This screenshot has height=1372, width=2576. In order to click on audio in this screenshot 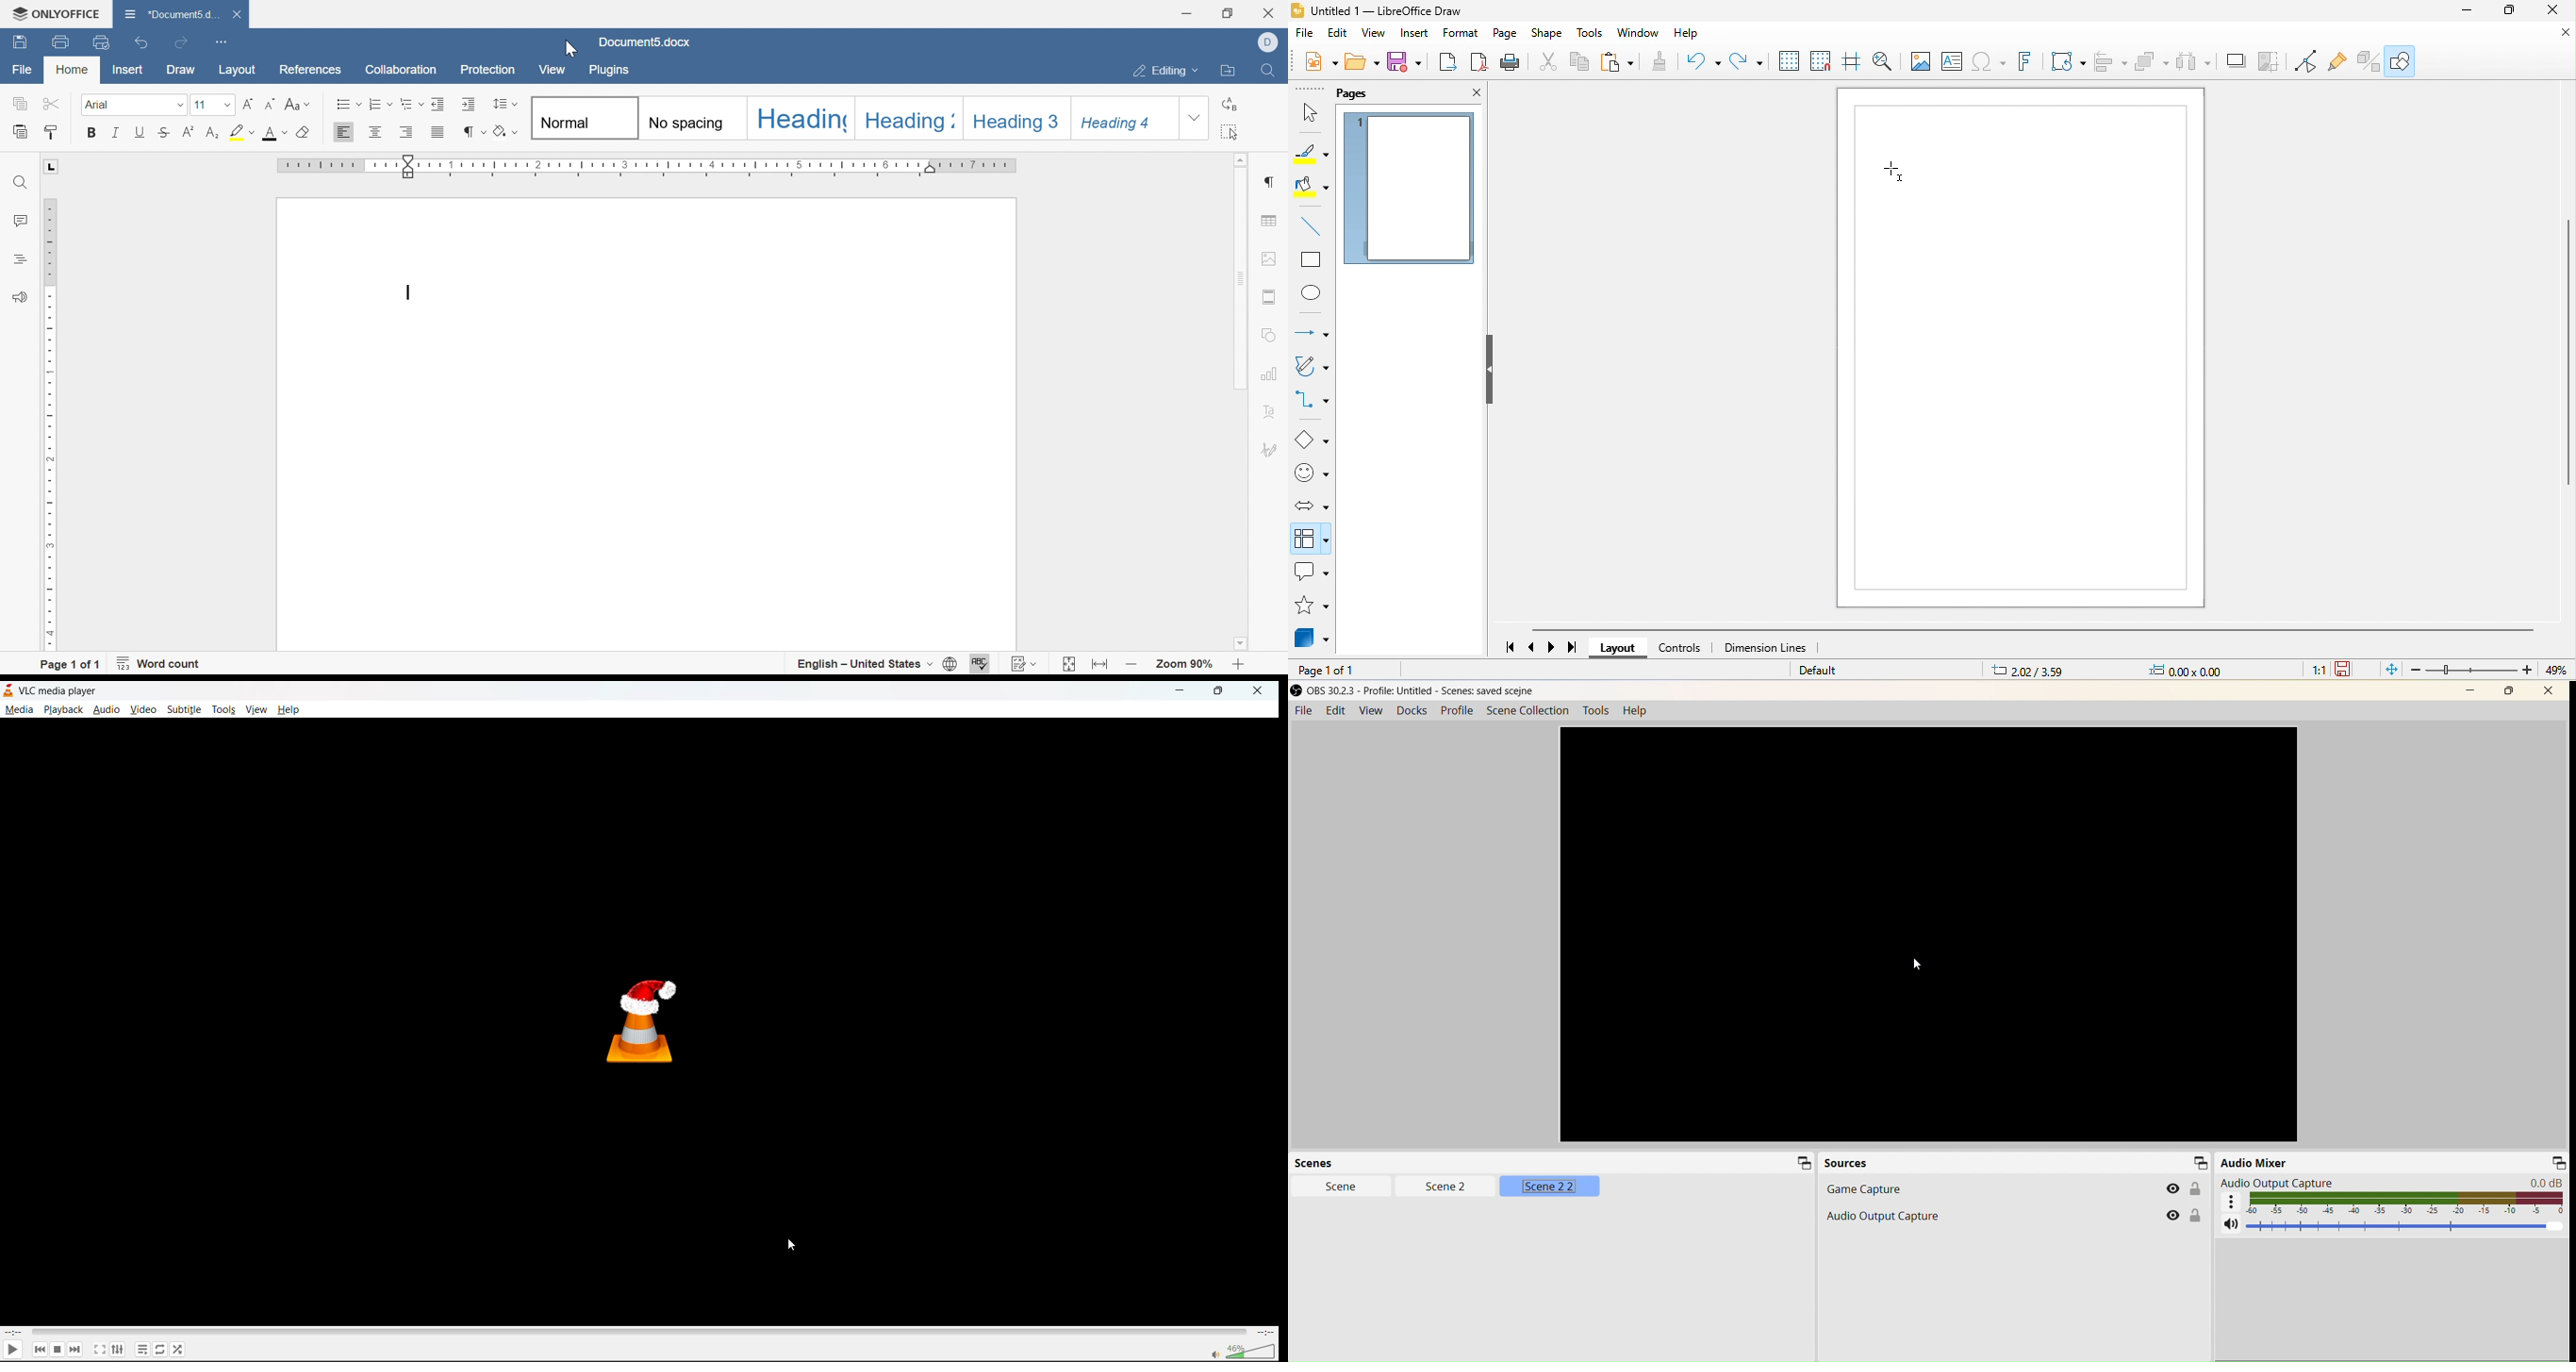, I will do `click(107, 708)`.